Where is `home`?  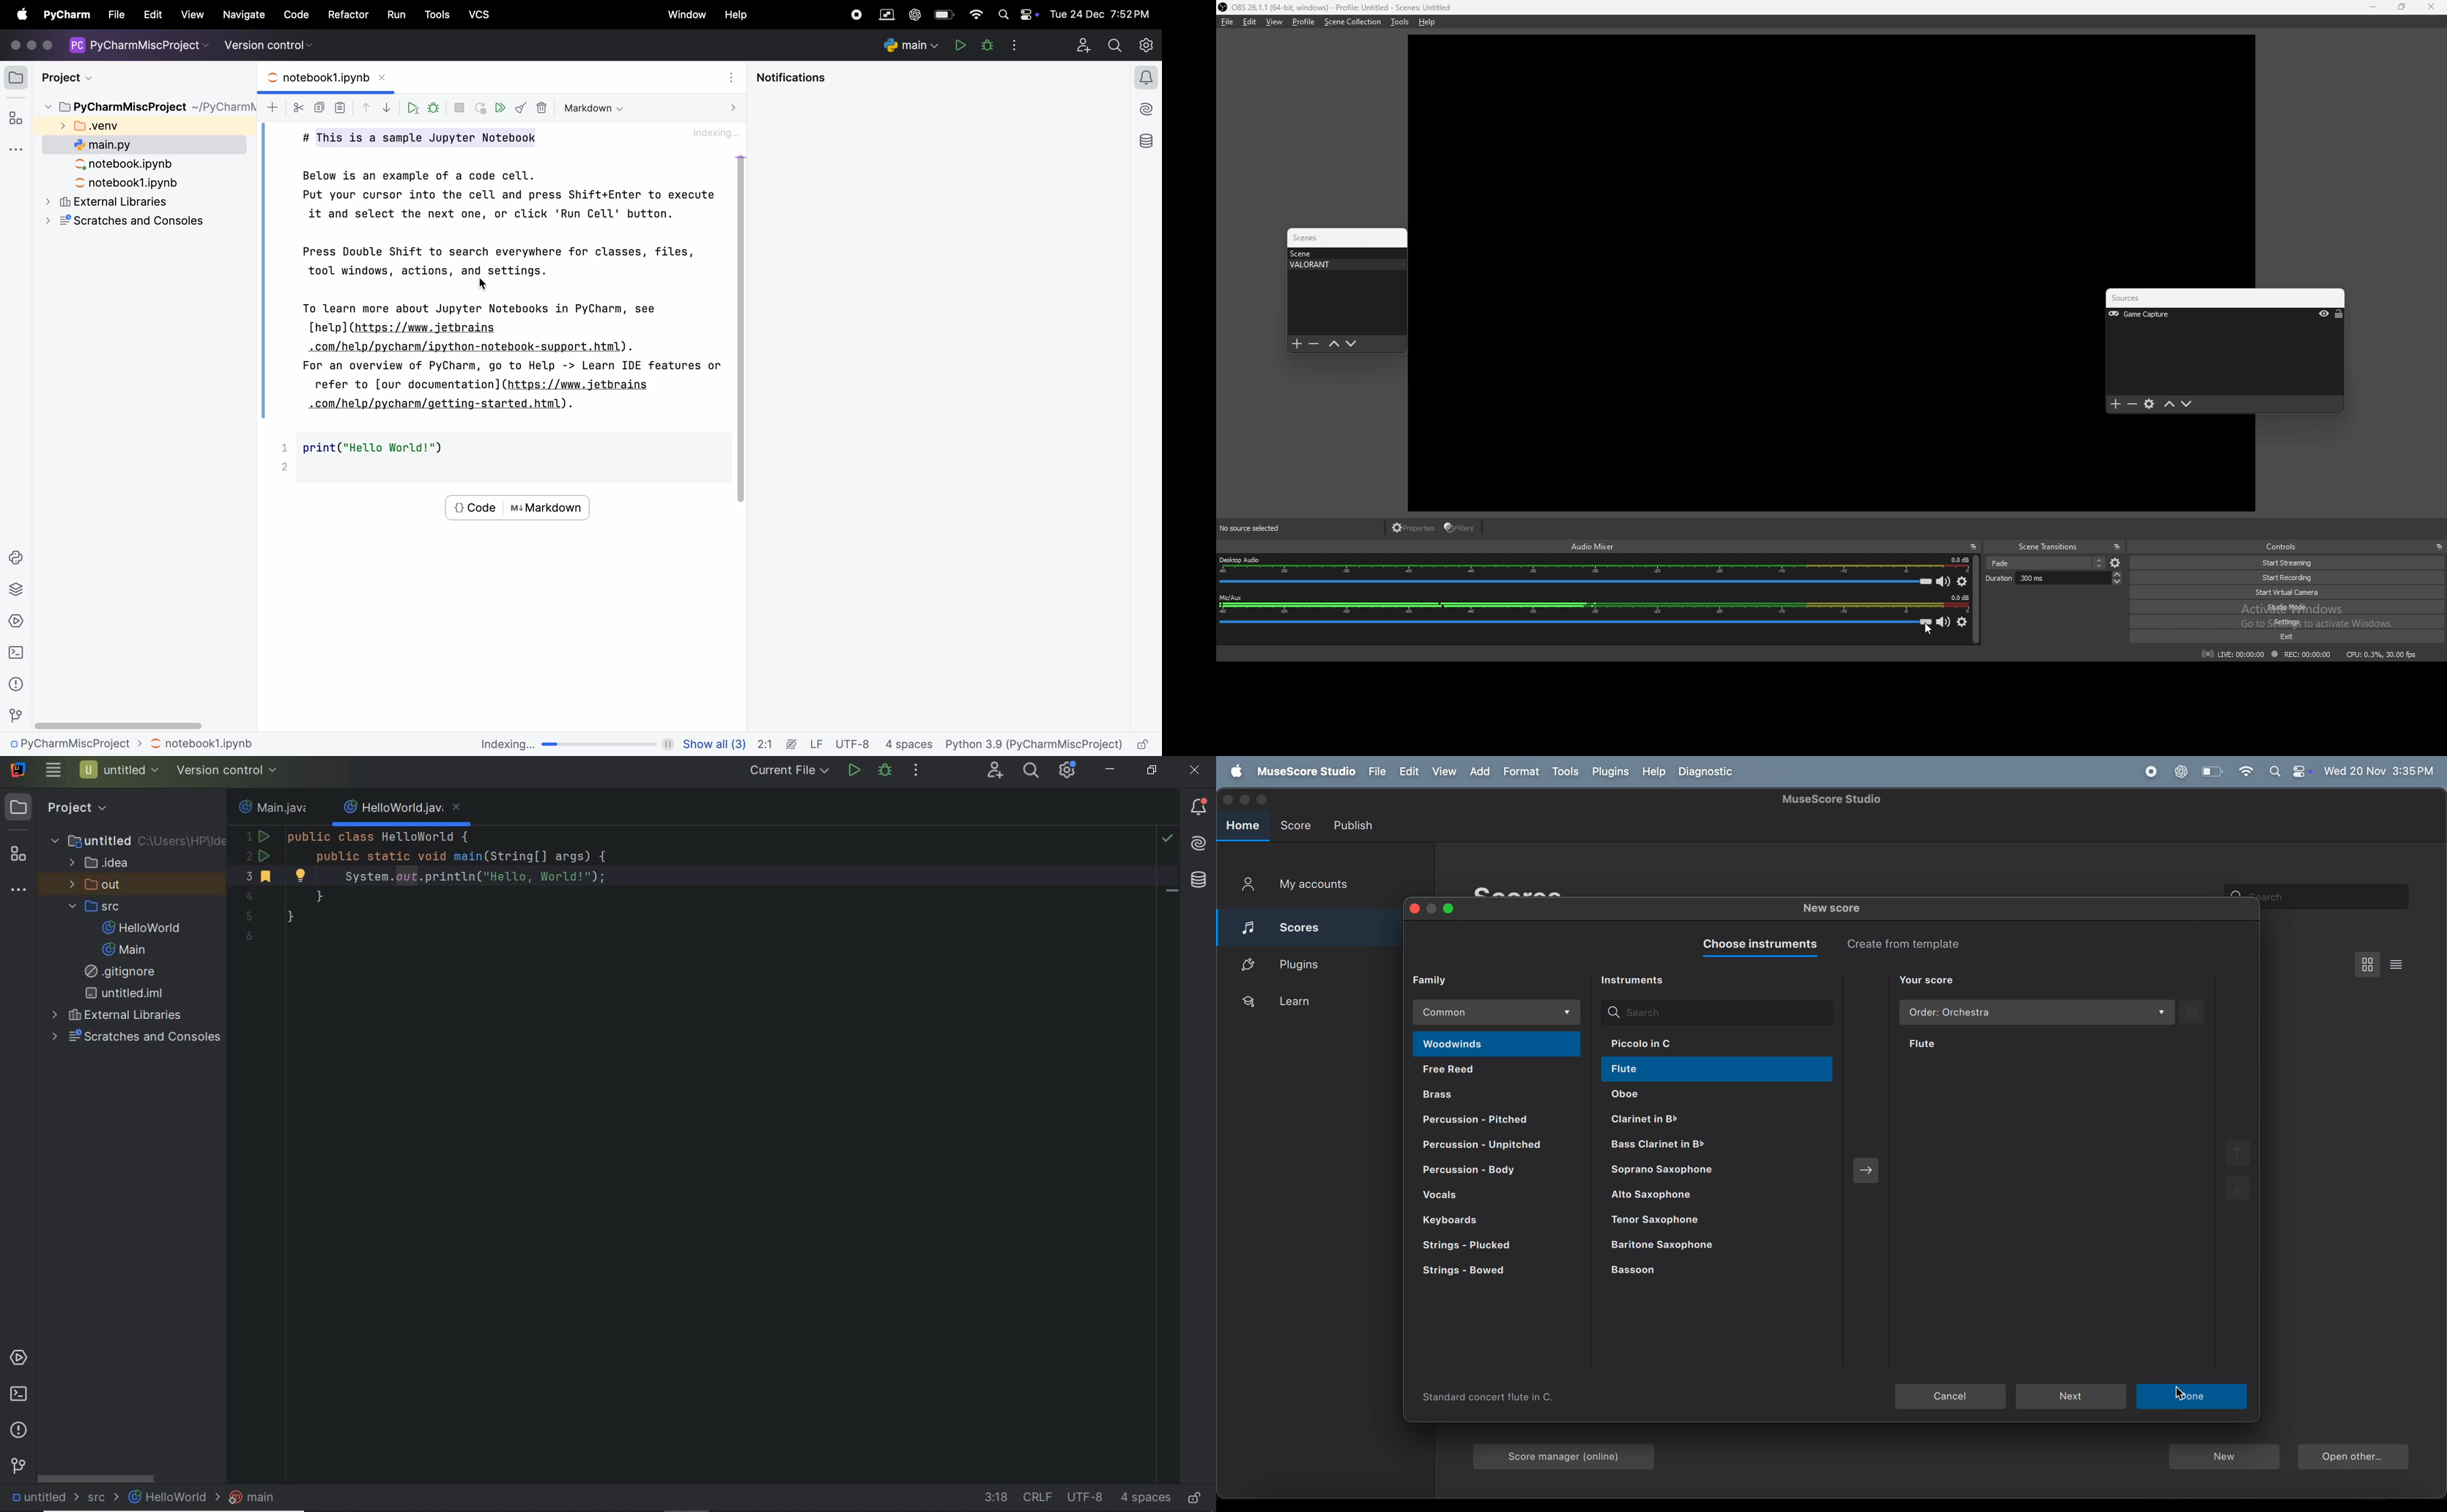 home is located at coordinates (1243, 826).